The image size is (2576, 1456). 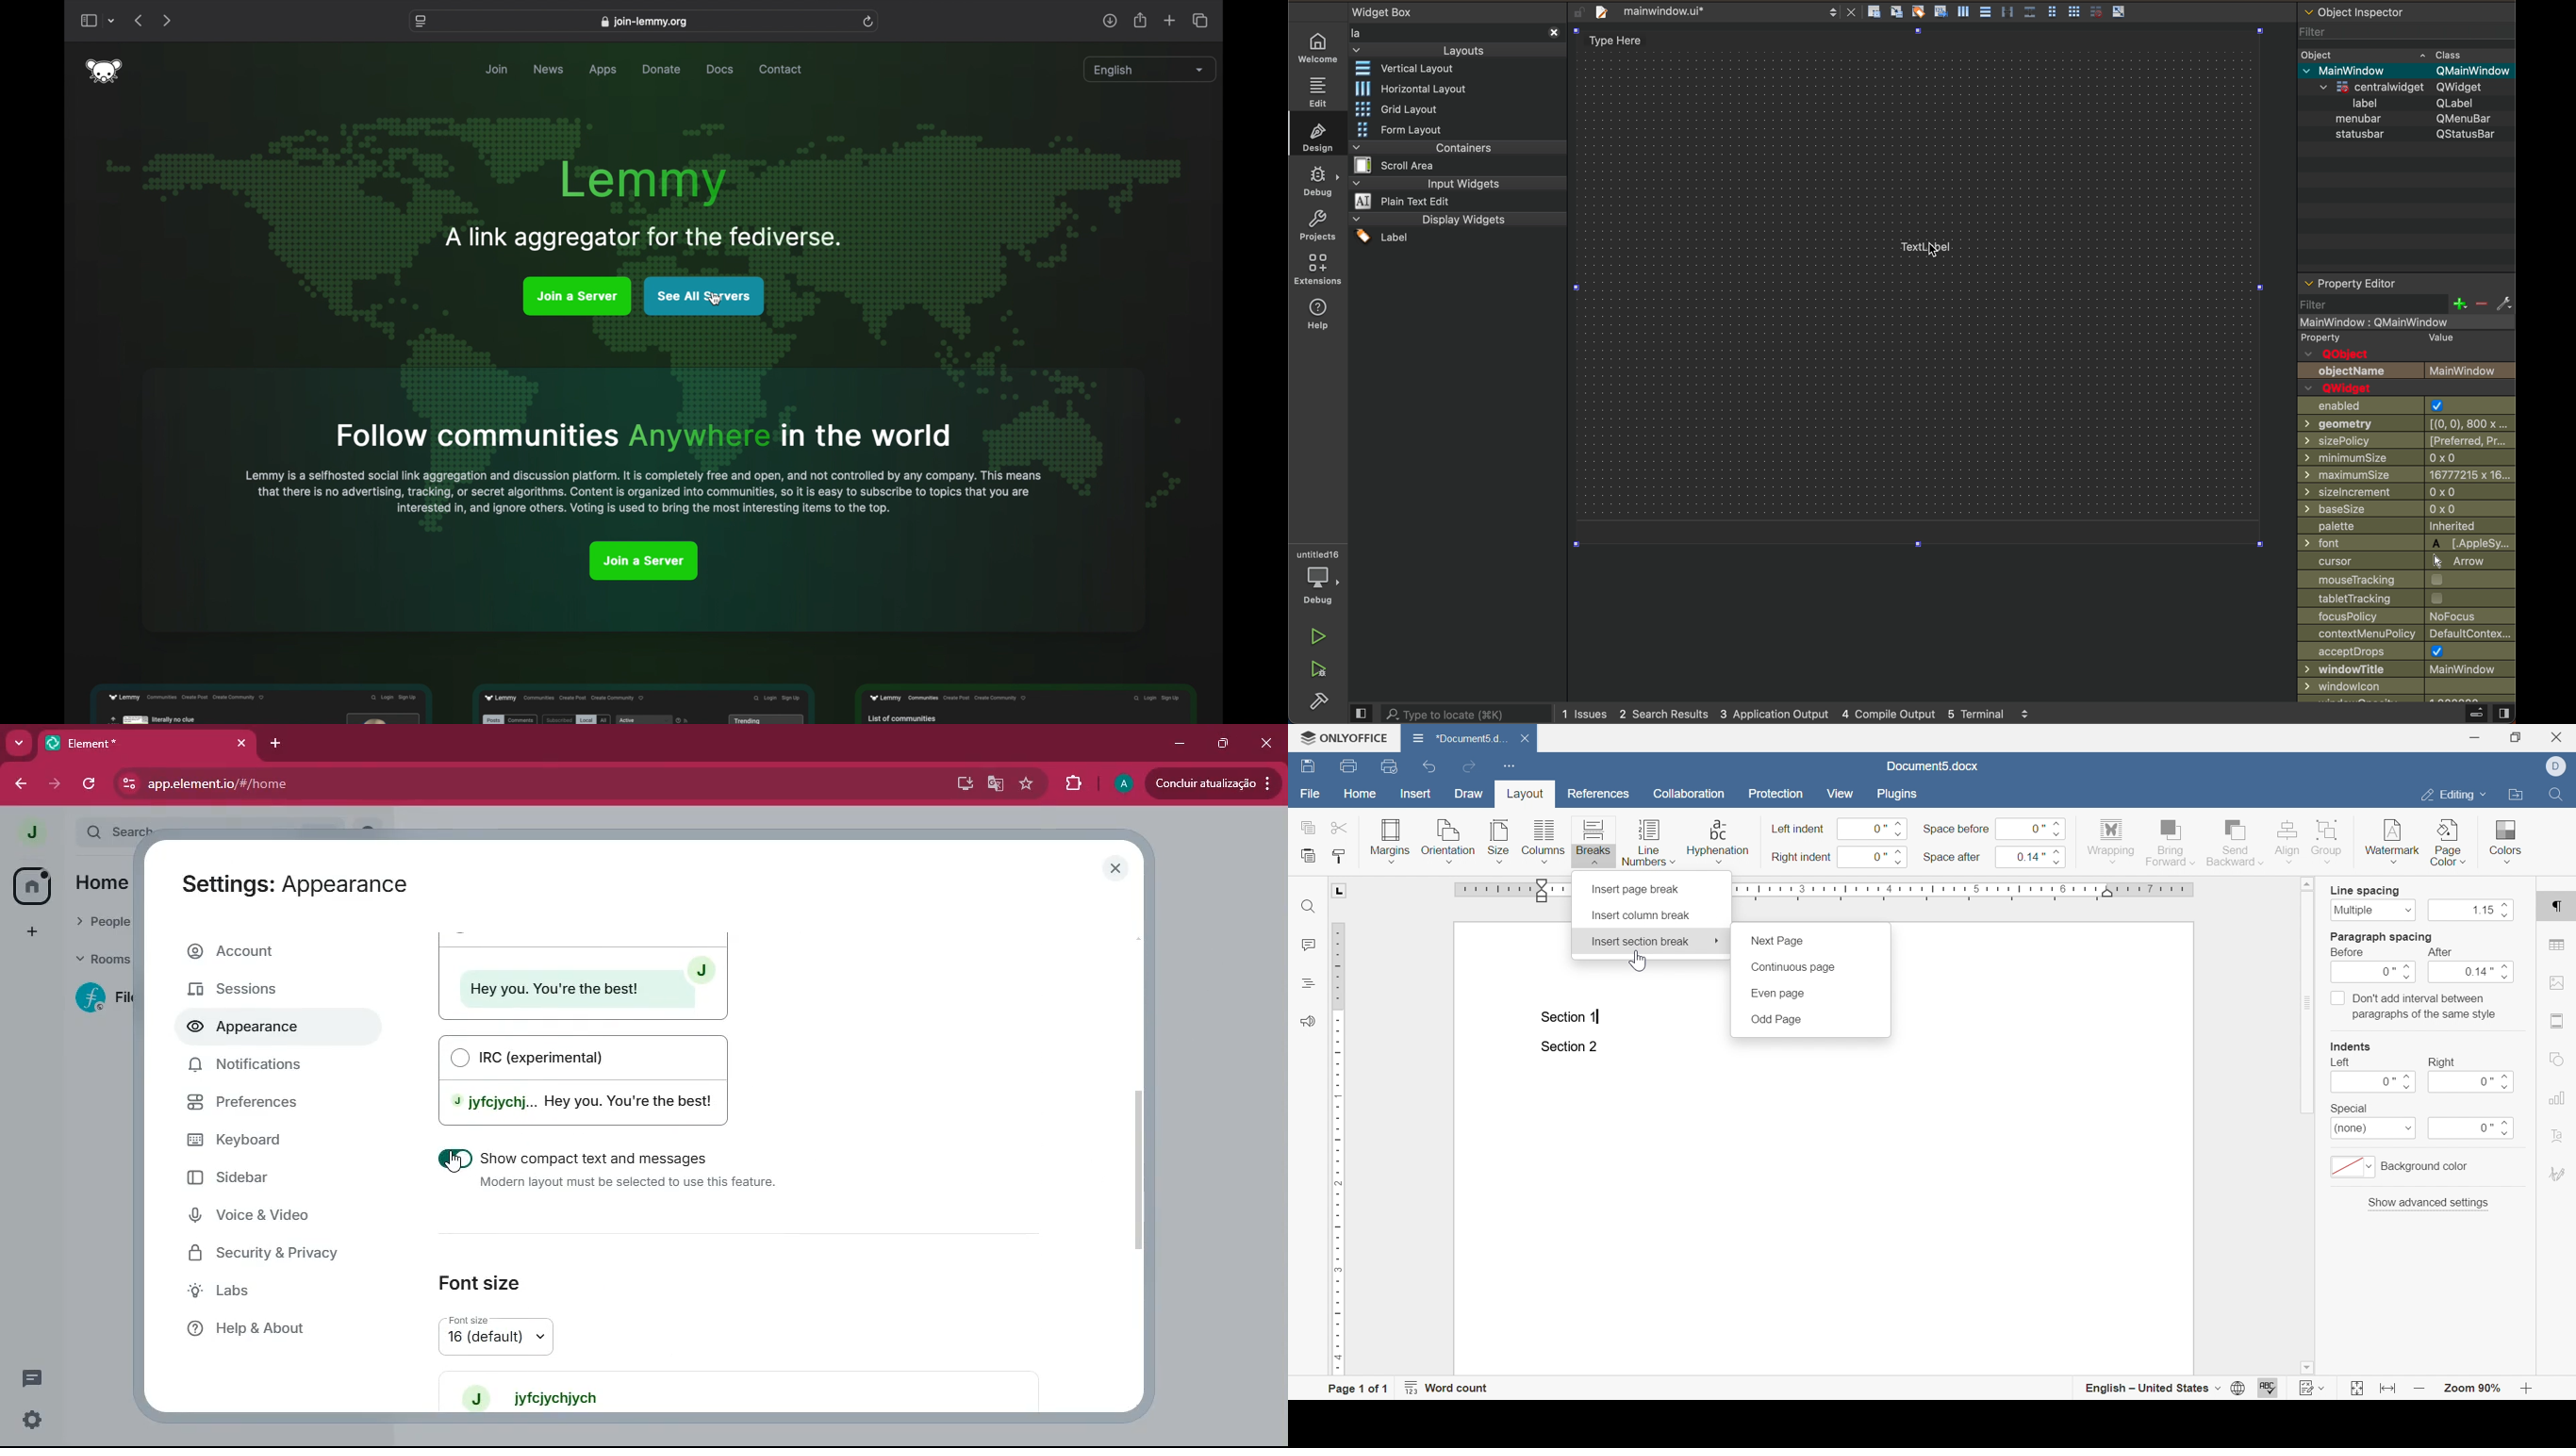 What do you see at coordinates (1448, 840) in the screenshot?
I see `orientation` at bounding box center [1448, 840].